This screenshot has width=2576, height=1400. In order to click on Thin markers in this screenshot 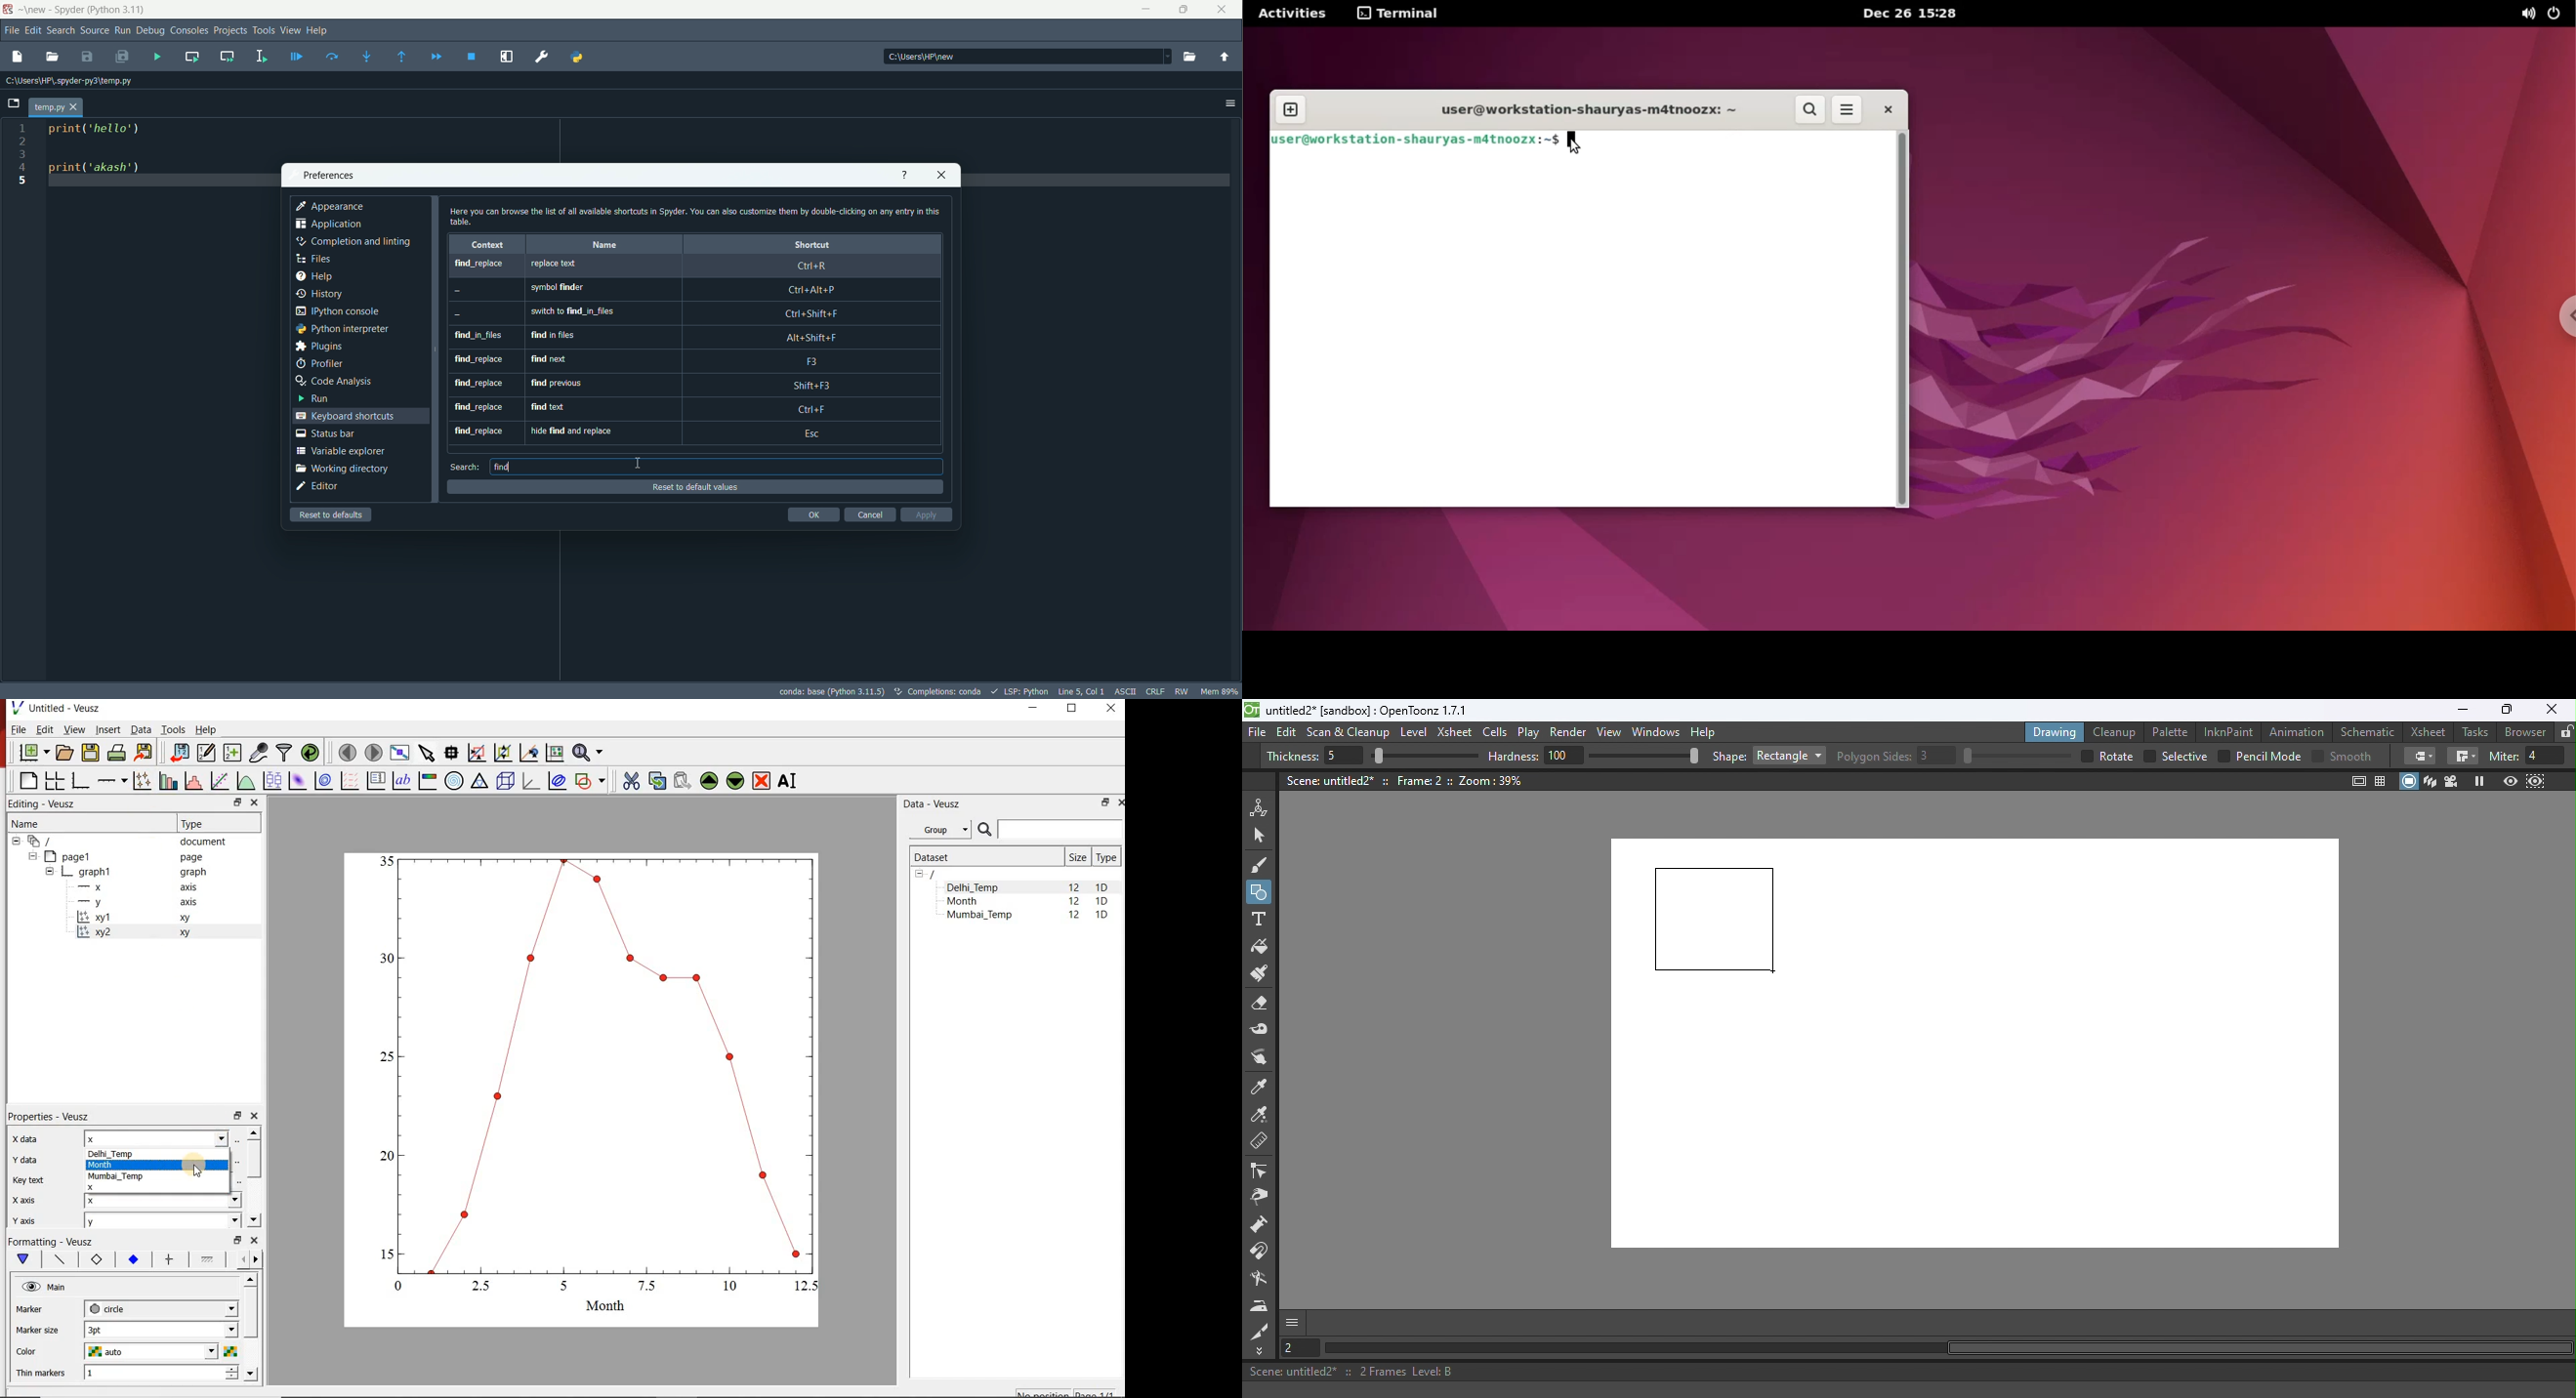, I will do `click(40, 1374)`.